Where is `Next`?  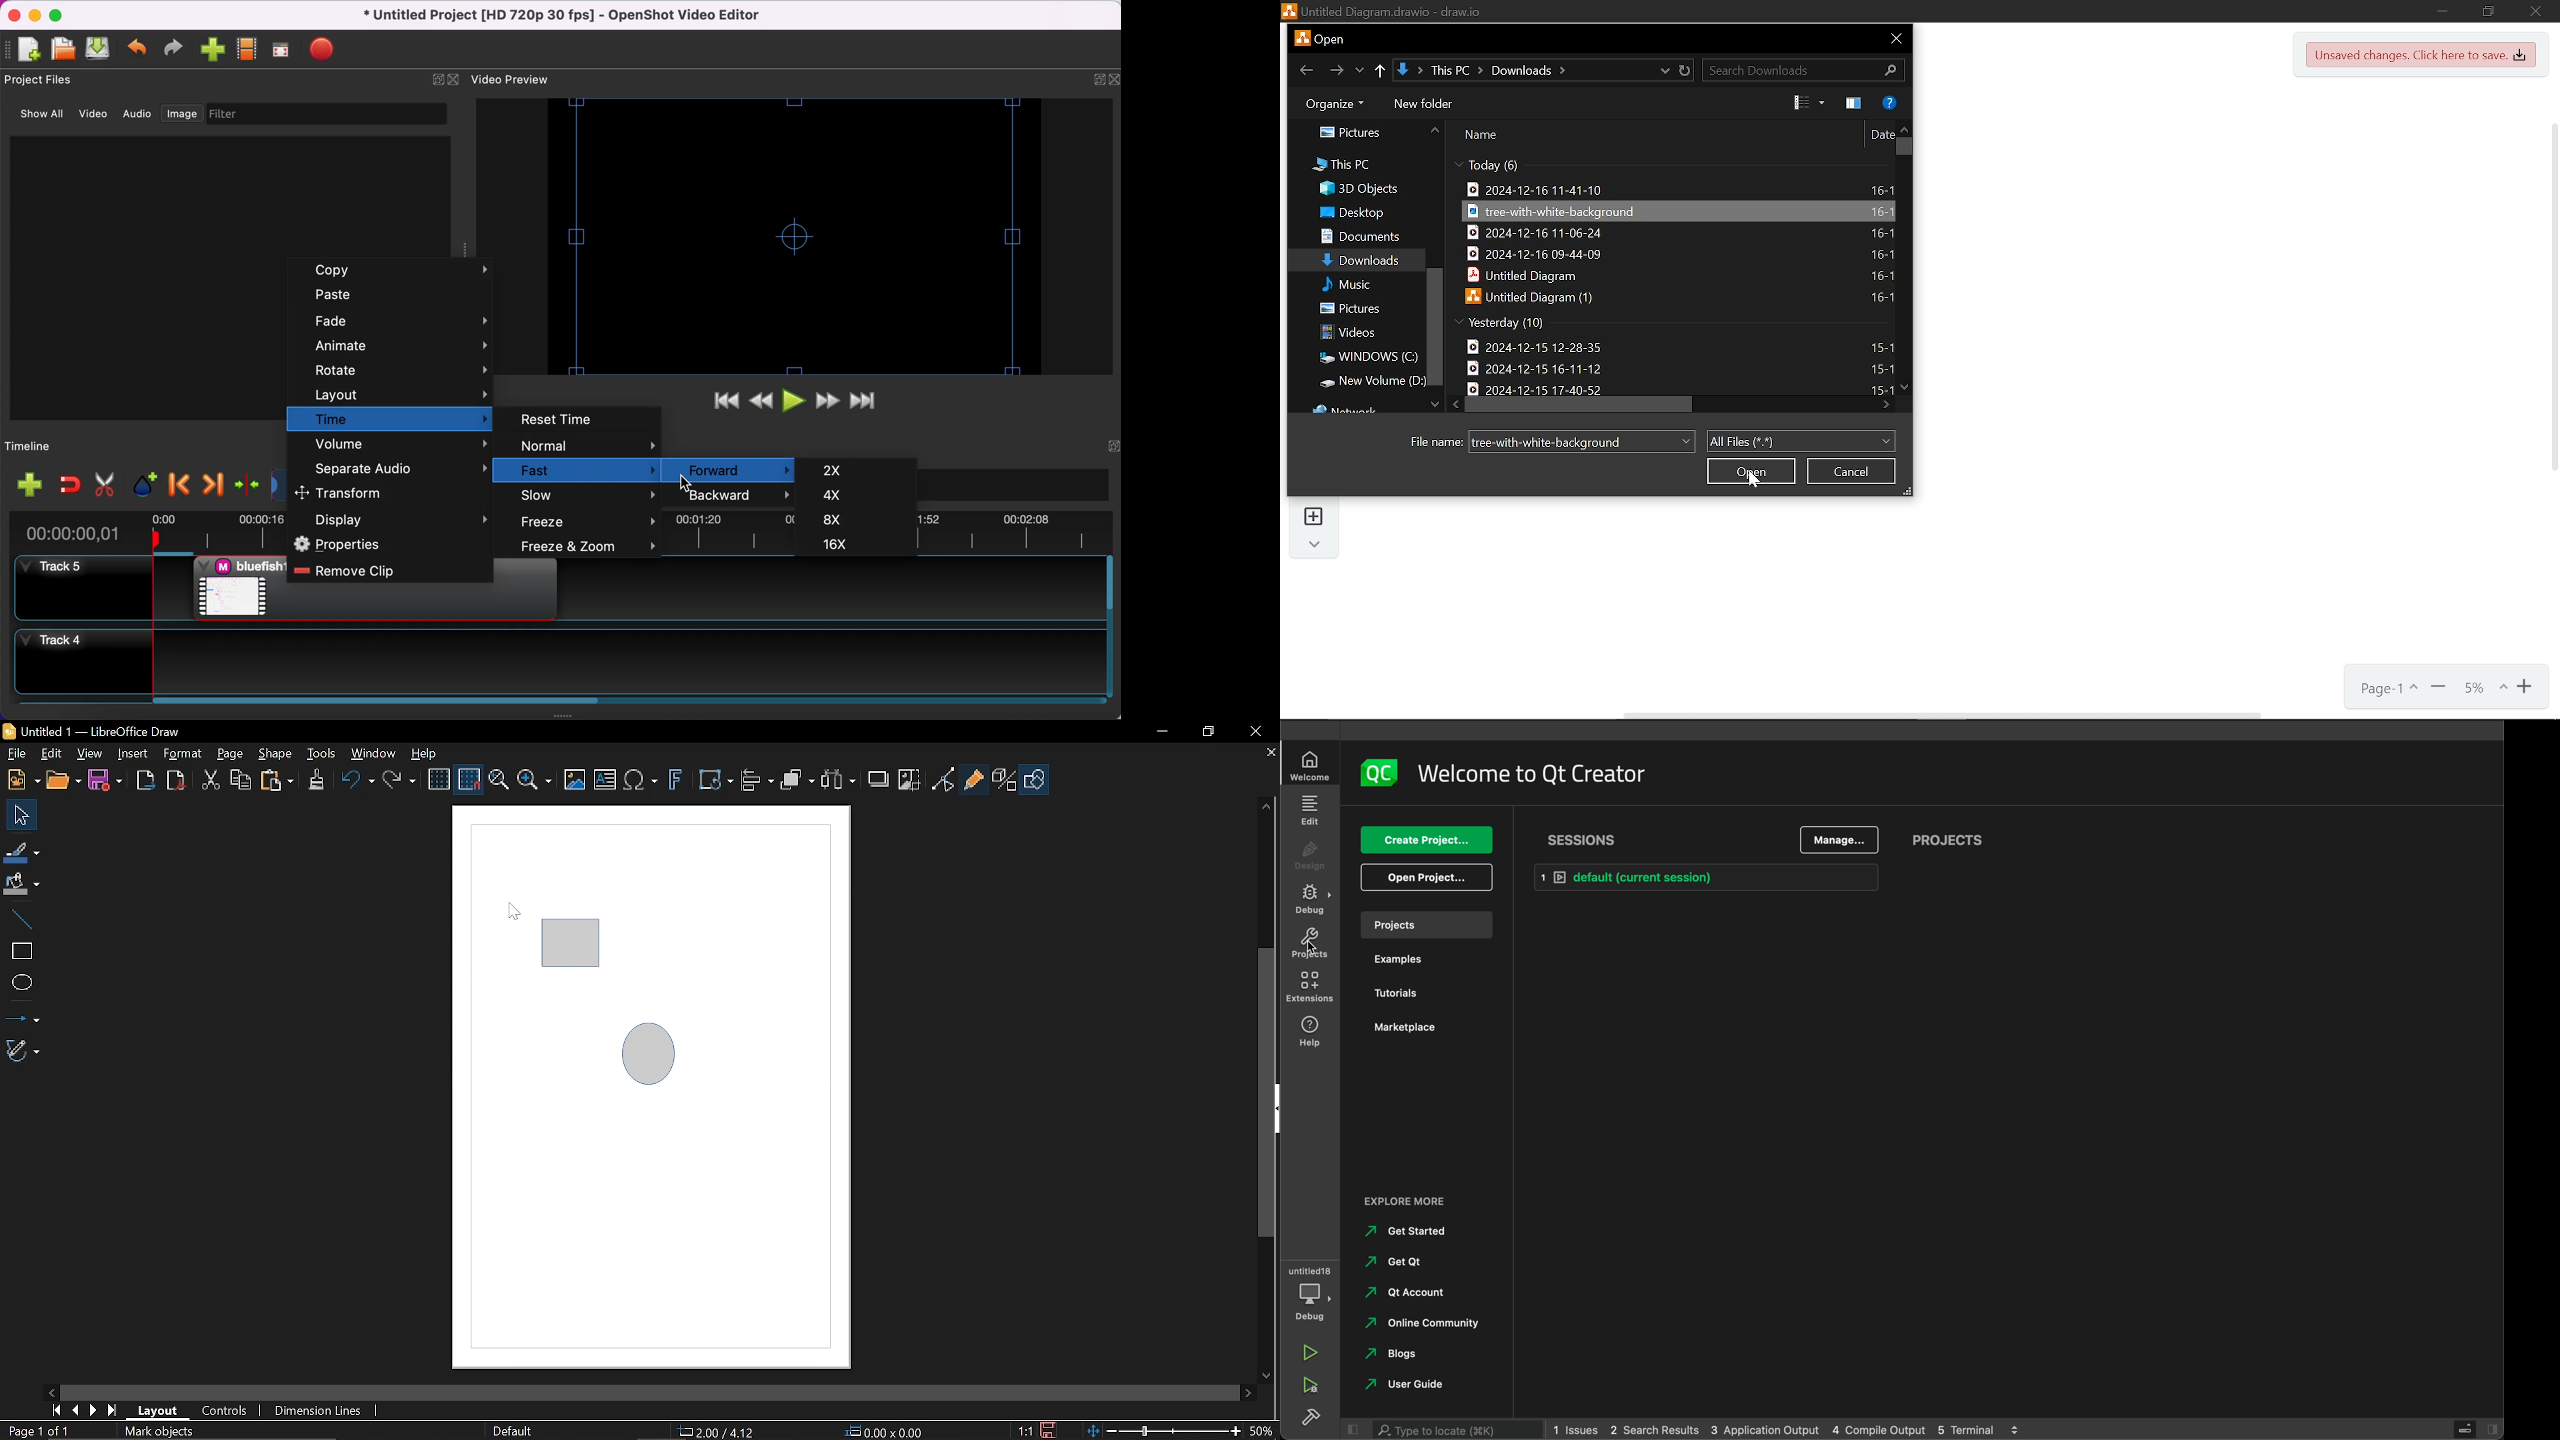 Next is located at coordinates (1334, 71).